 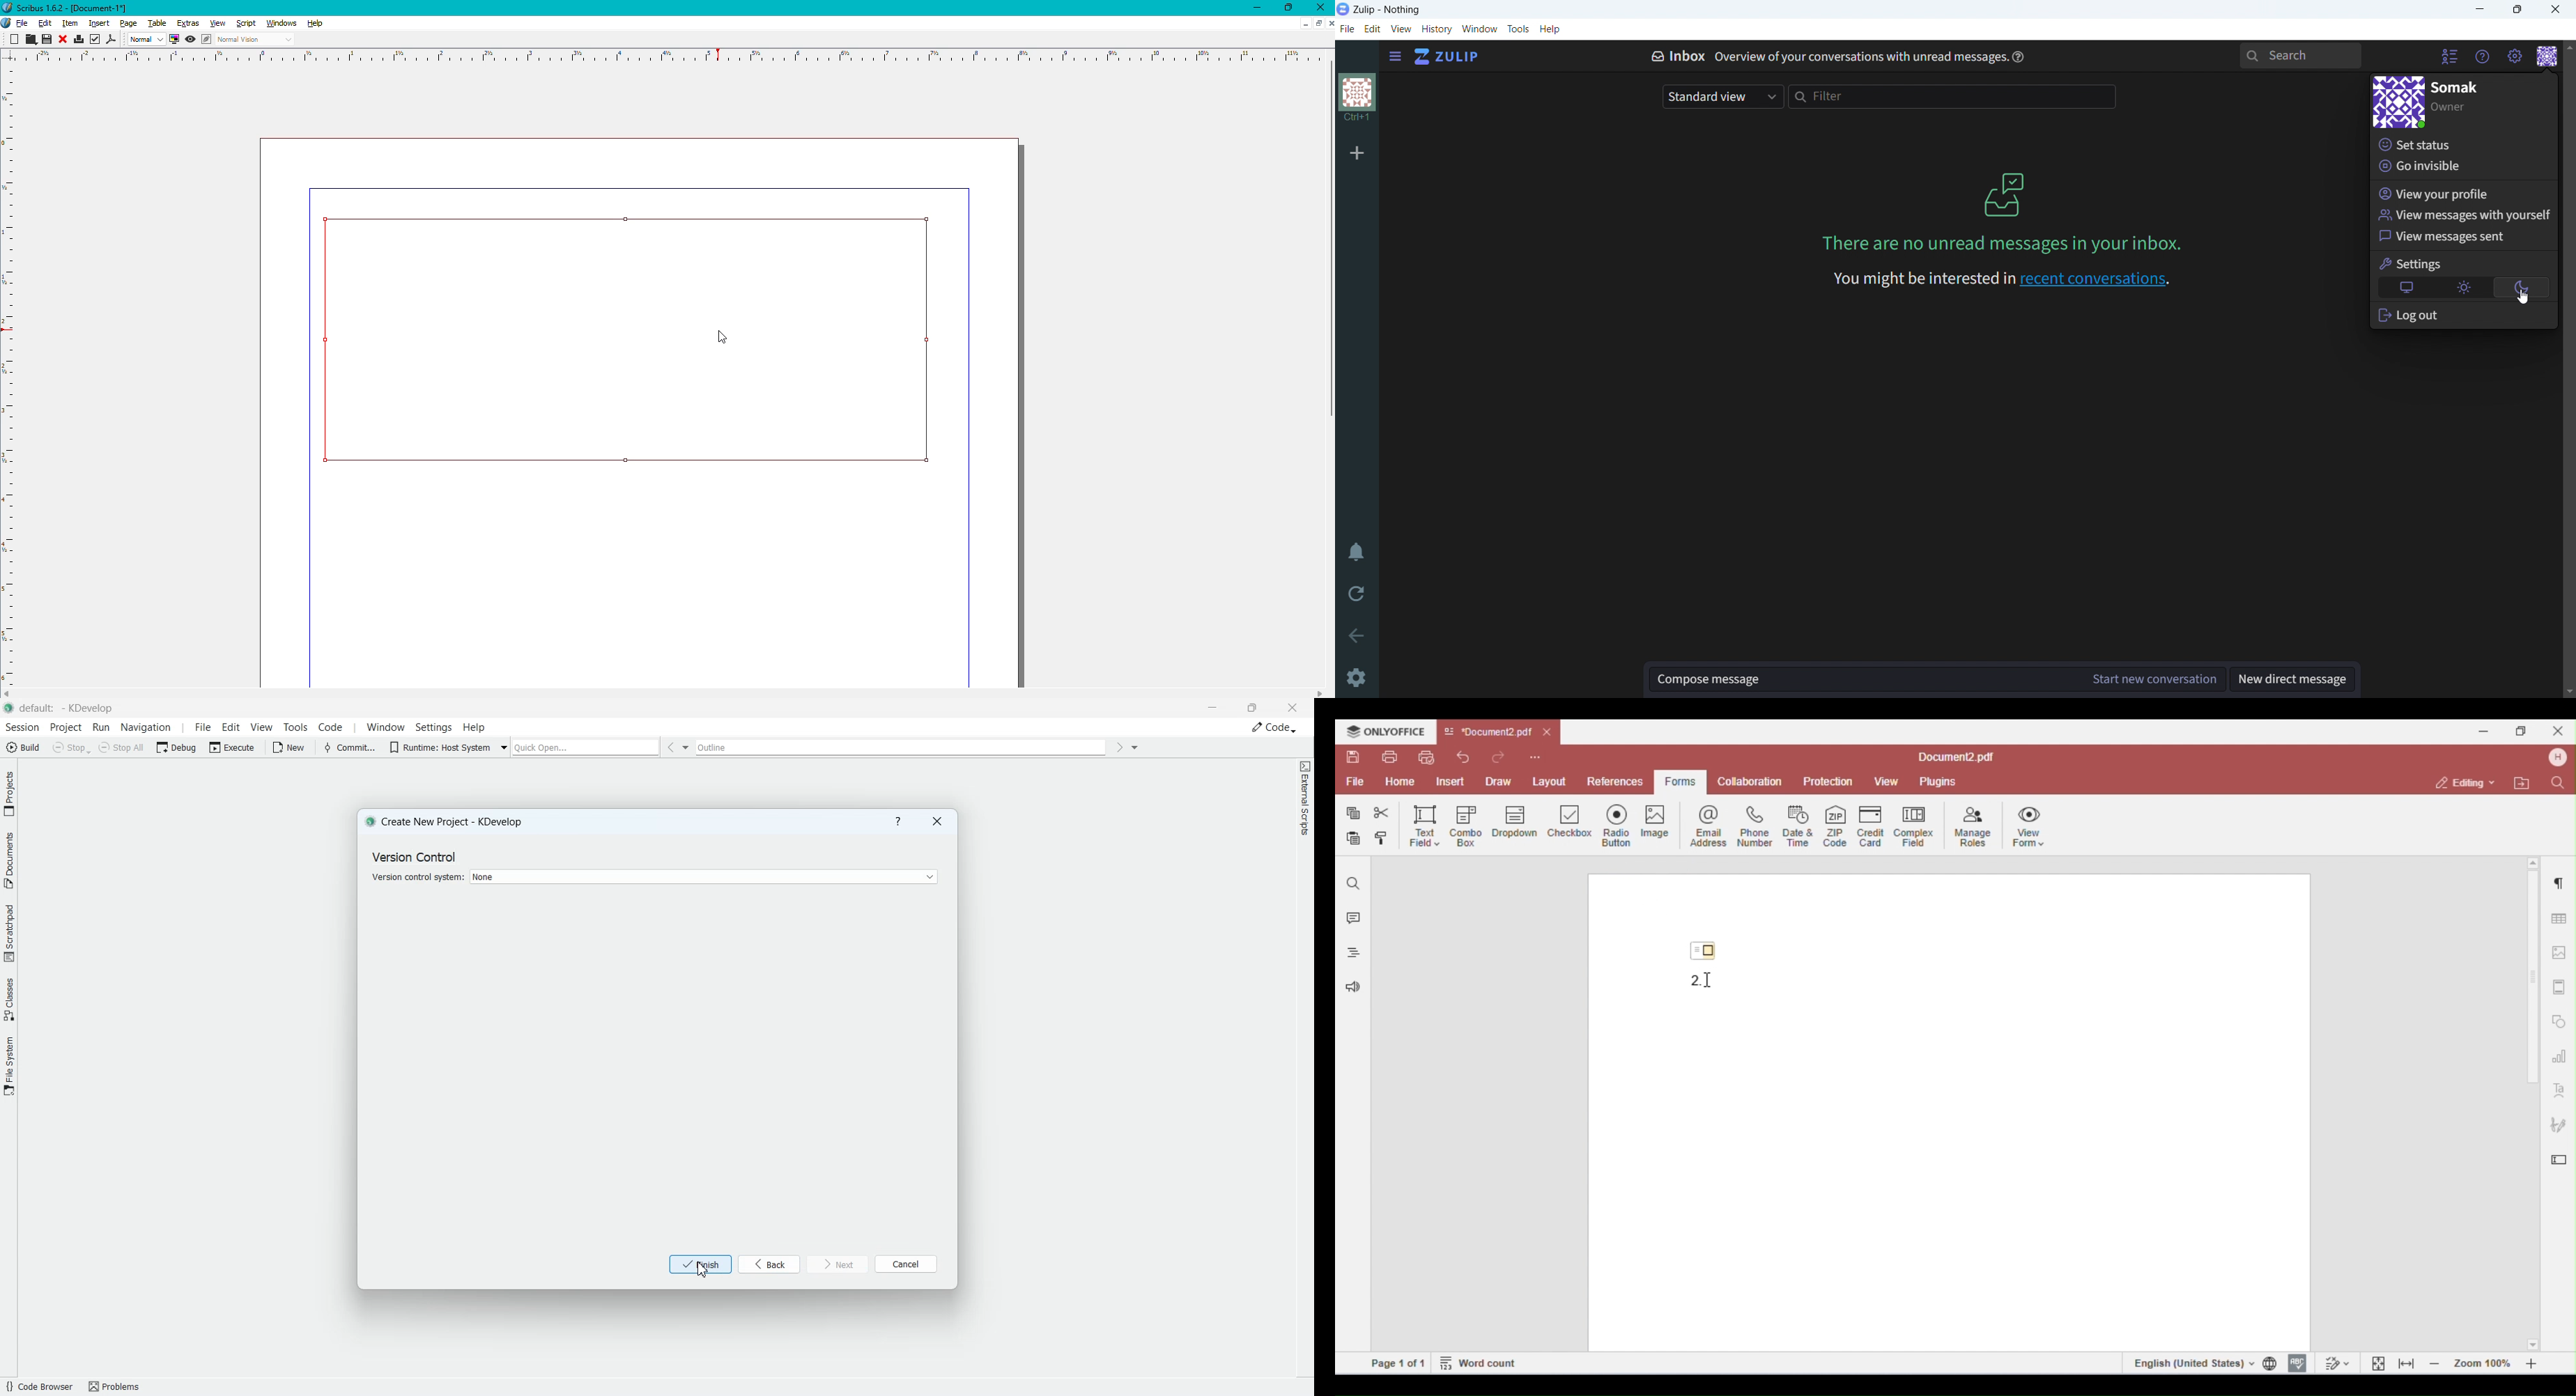 What do you see at coordinates (2448, 107) in the screenshot?
I see `designation` at bounding box center [2448, 107].